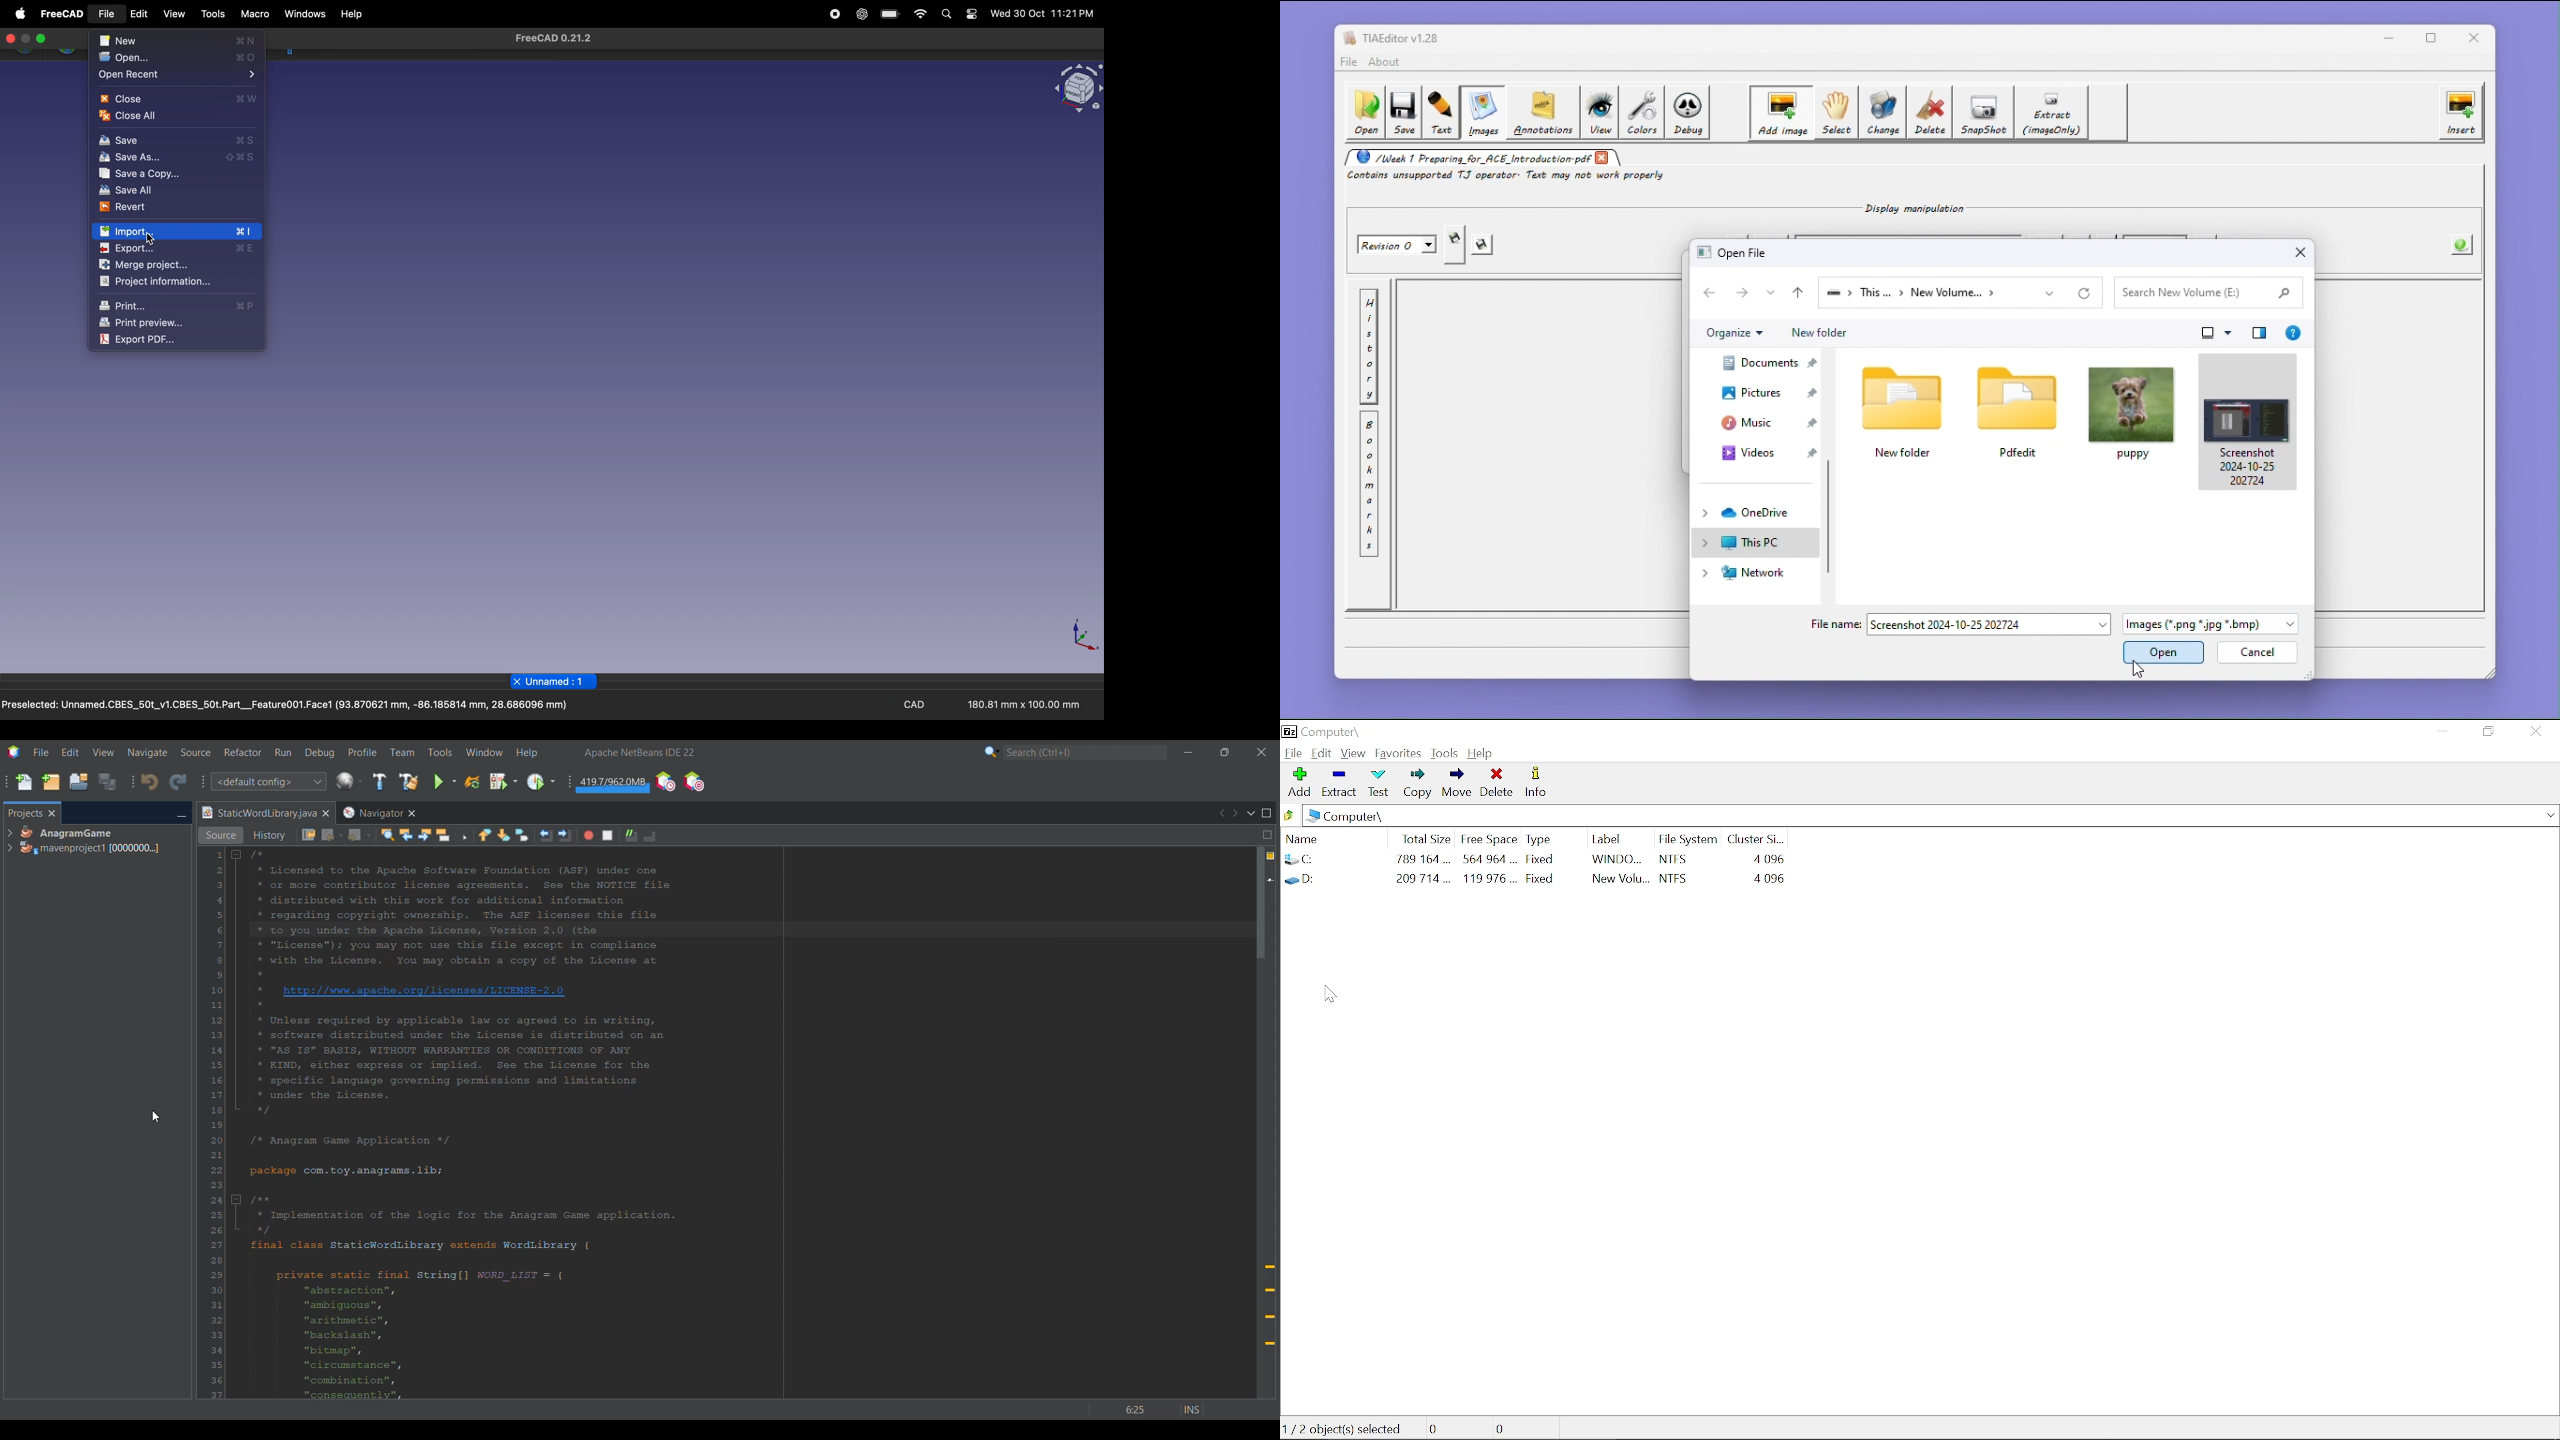  I want to click on apple menu, so click(19, 12).